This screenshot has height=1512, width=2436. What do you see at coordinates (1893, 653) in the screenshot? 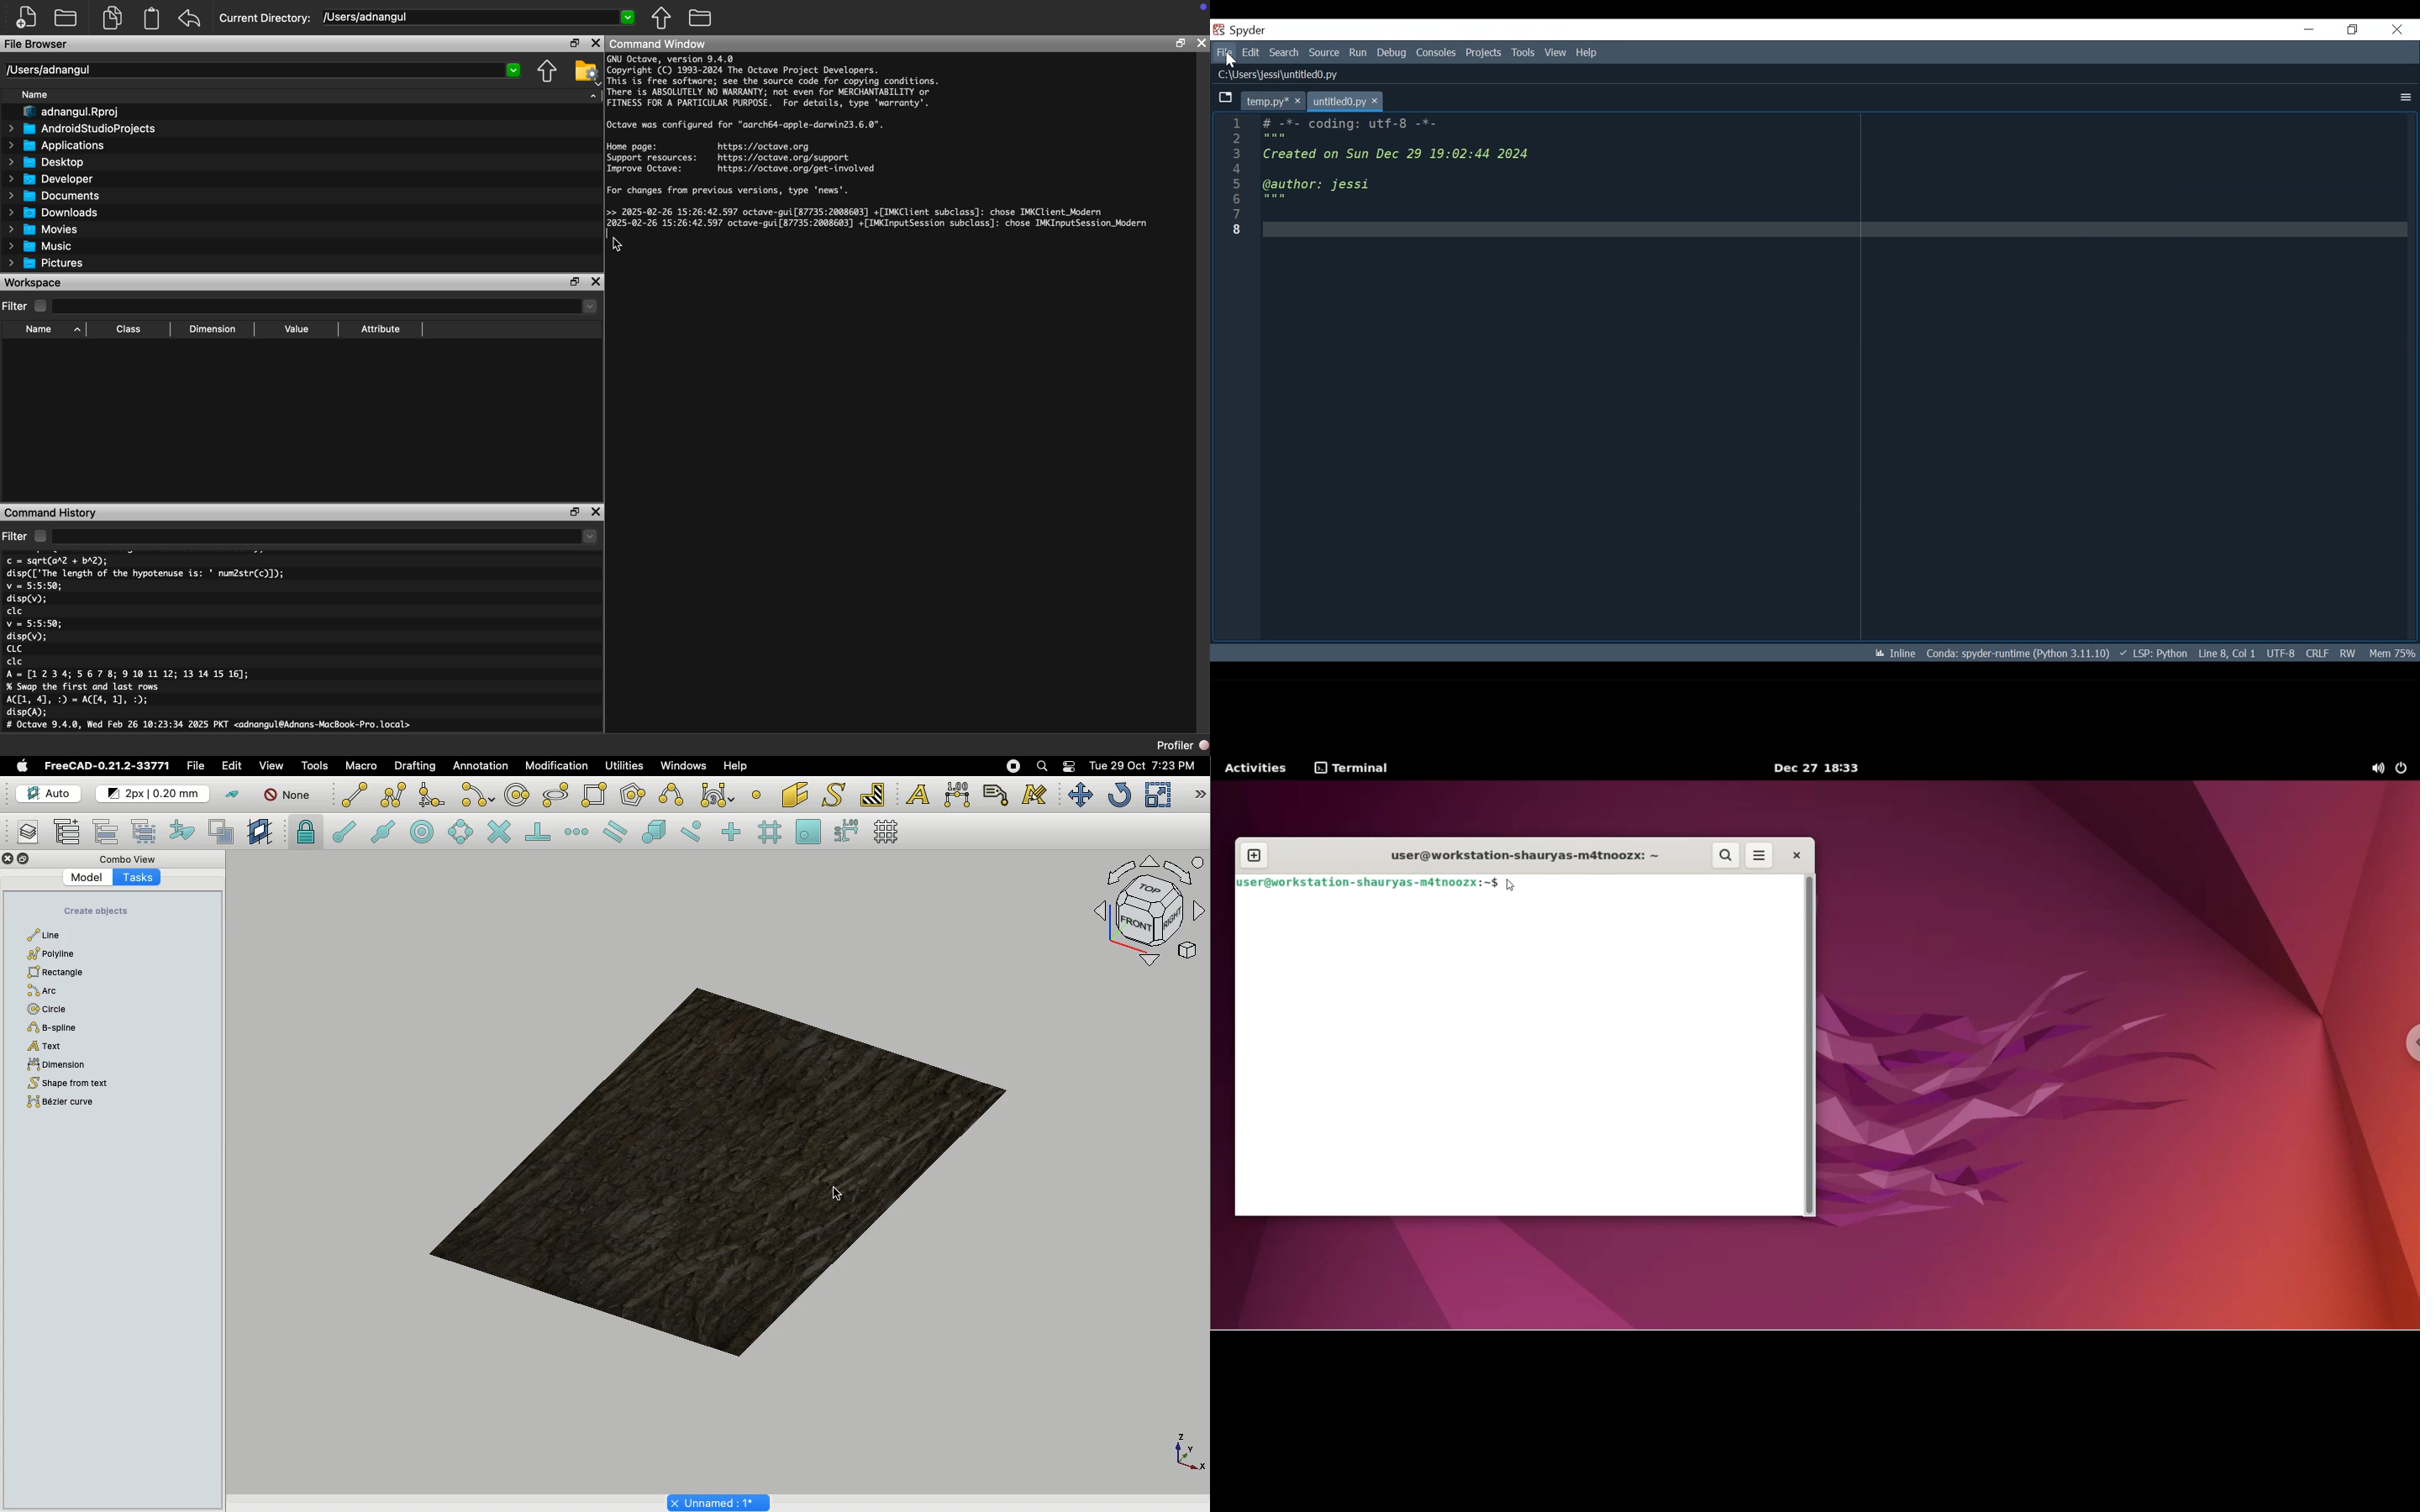
I see `Toggle between inline and interactive Matplotlib plotting` at bounding box center [1893, 653].